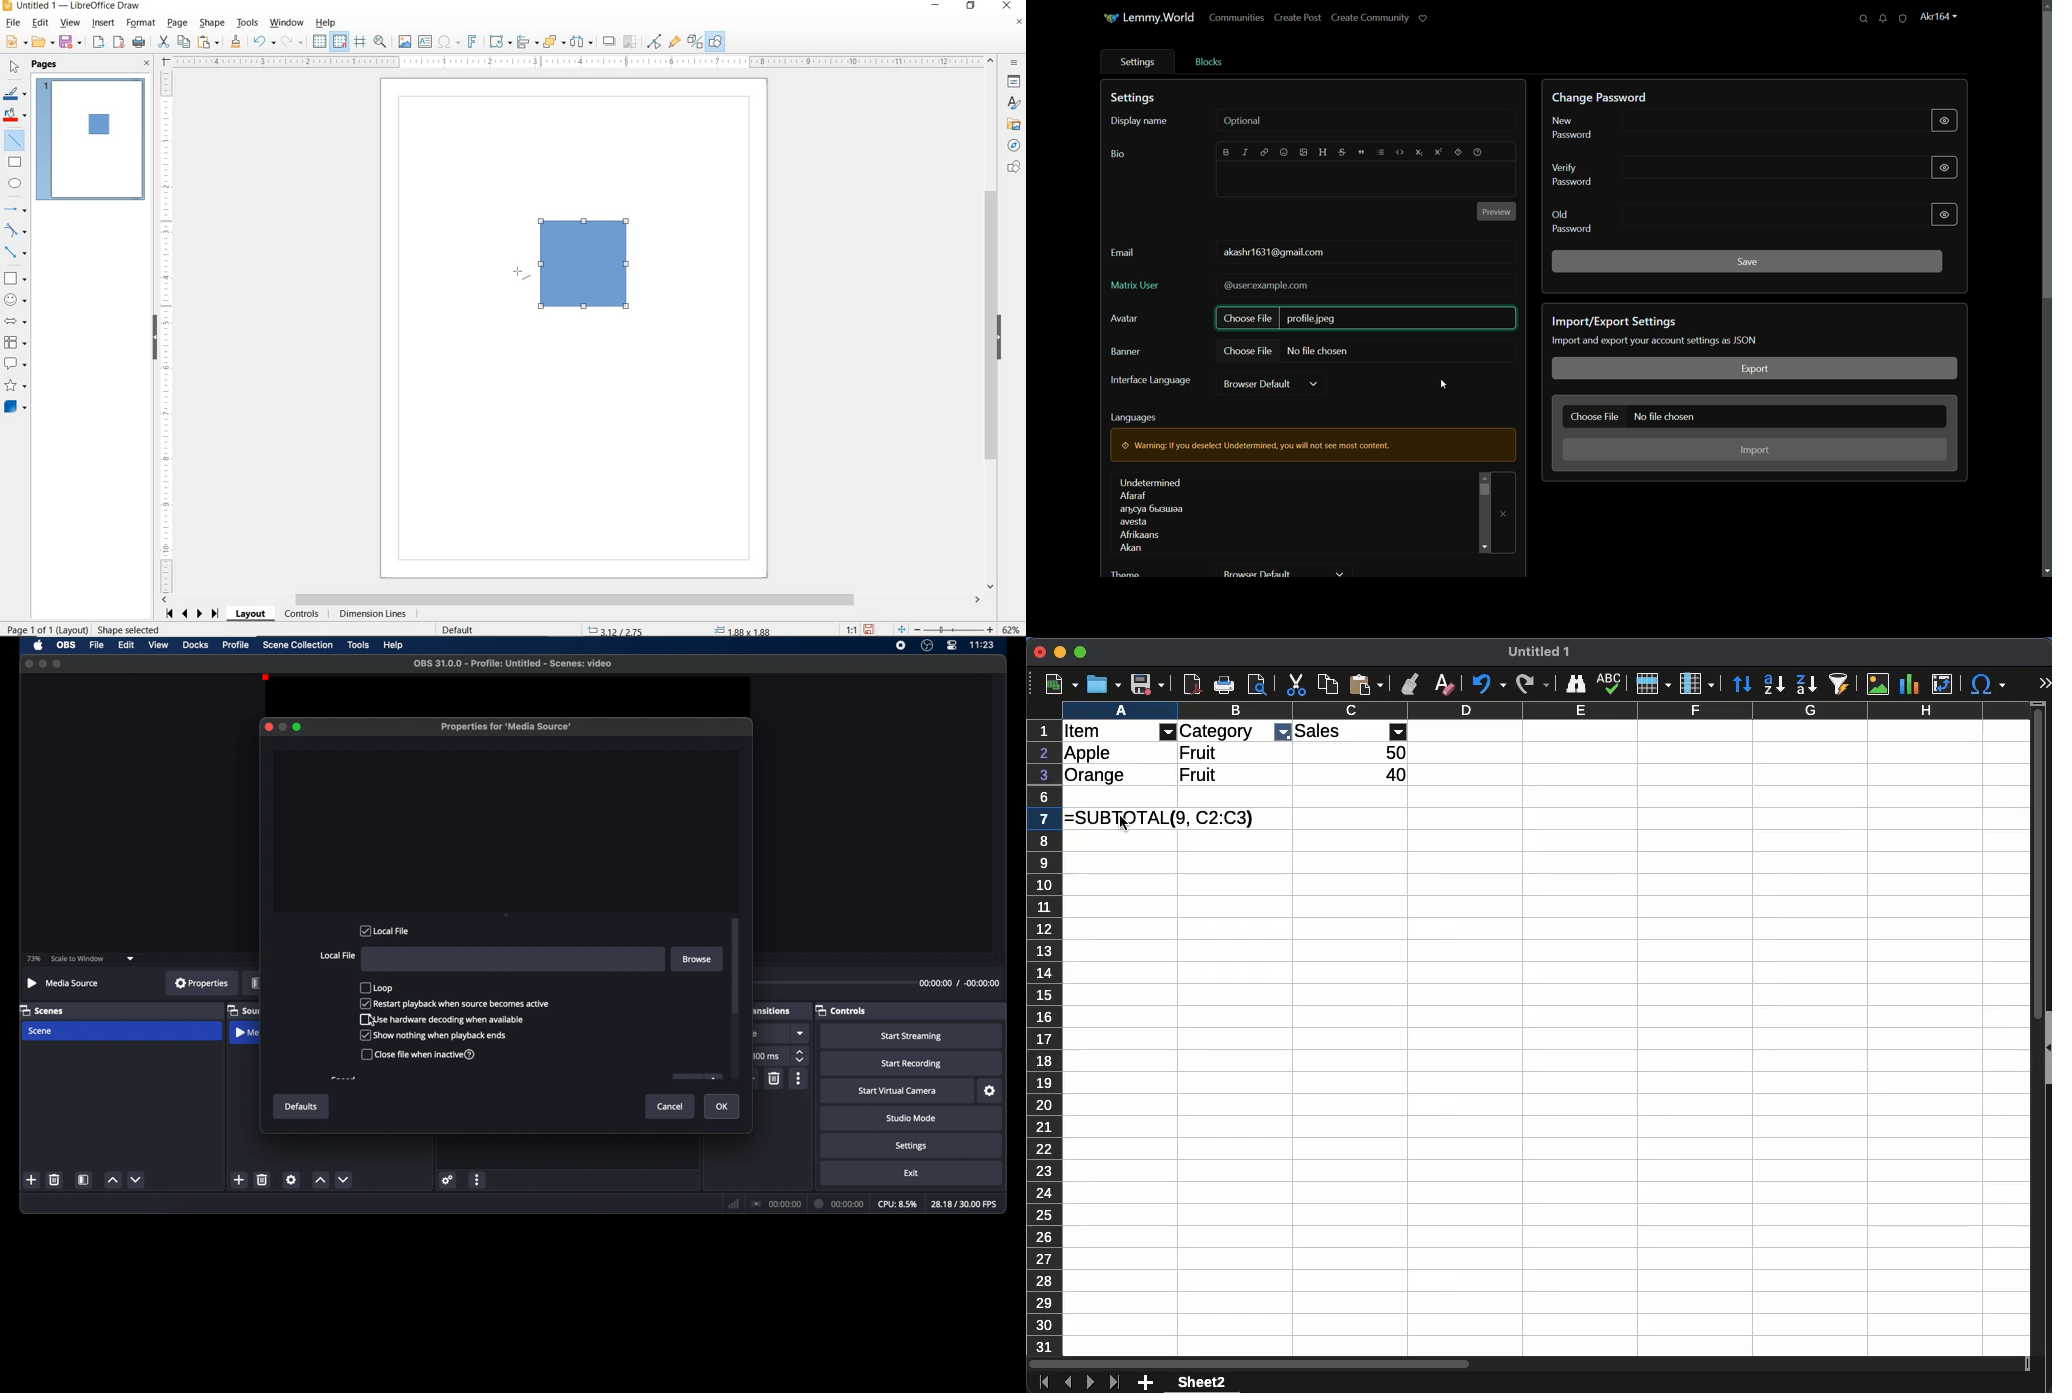 Image resolution: width=2072 pixels, height=1400 pixels. I want to click on apple icon, so click(38, 646).